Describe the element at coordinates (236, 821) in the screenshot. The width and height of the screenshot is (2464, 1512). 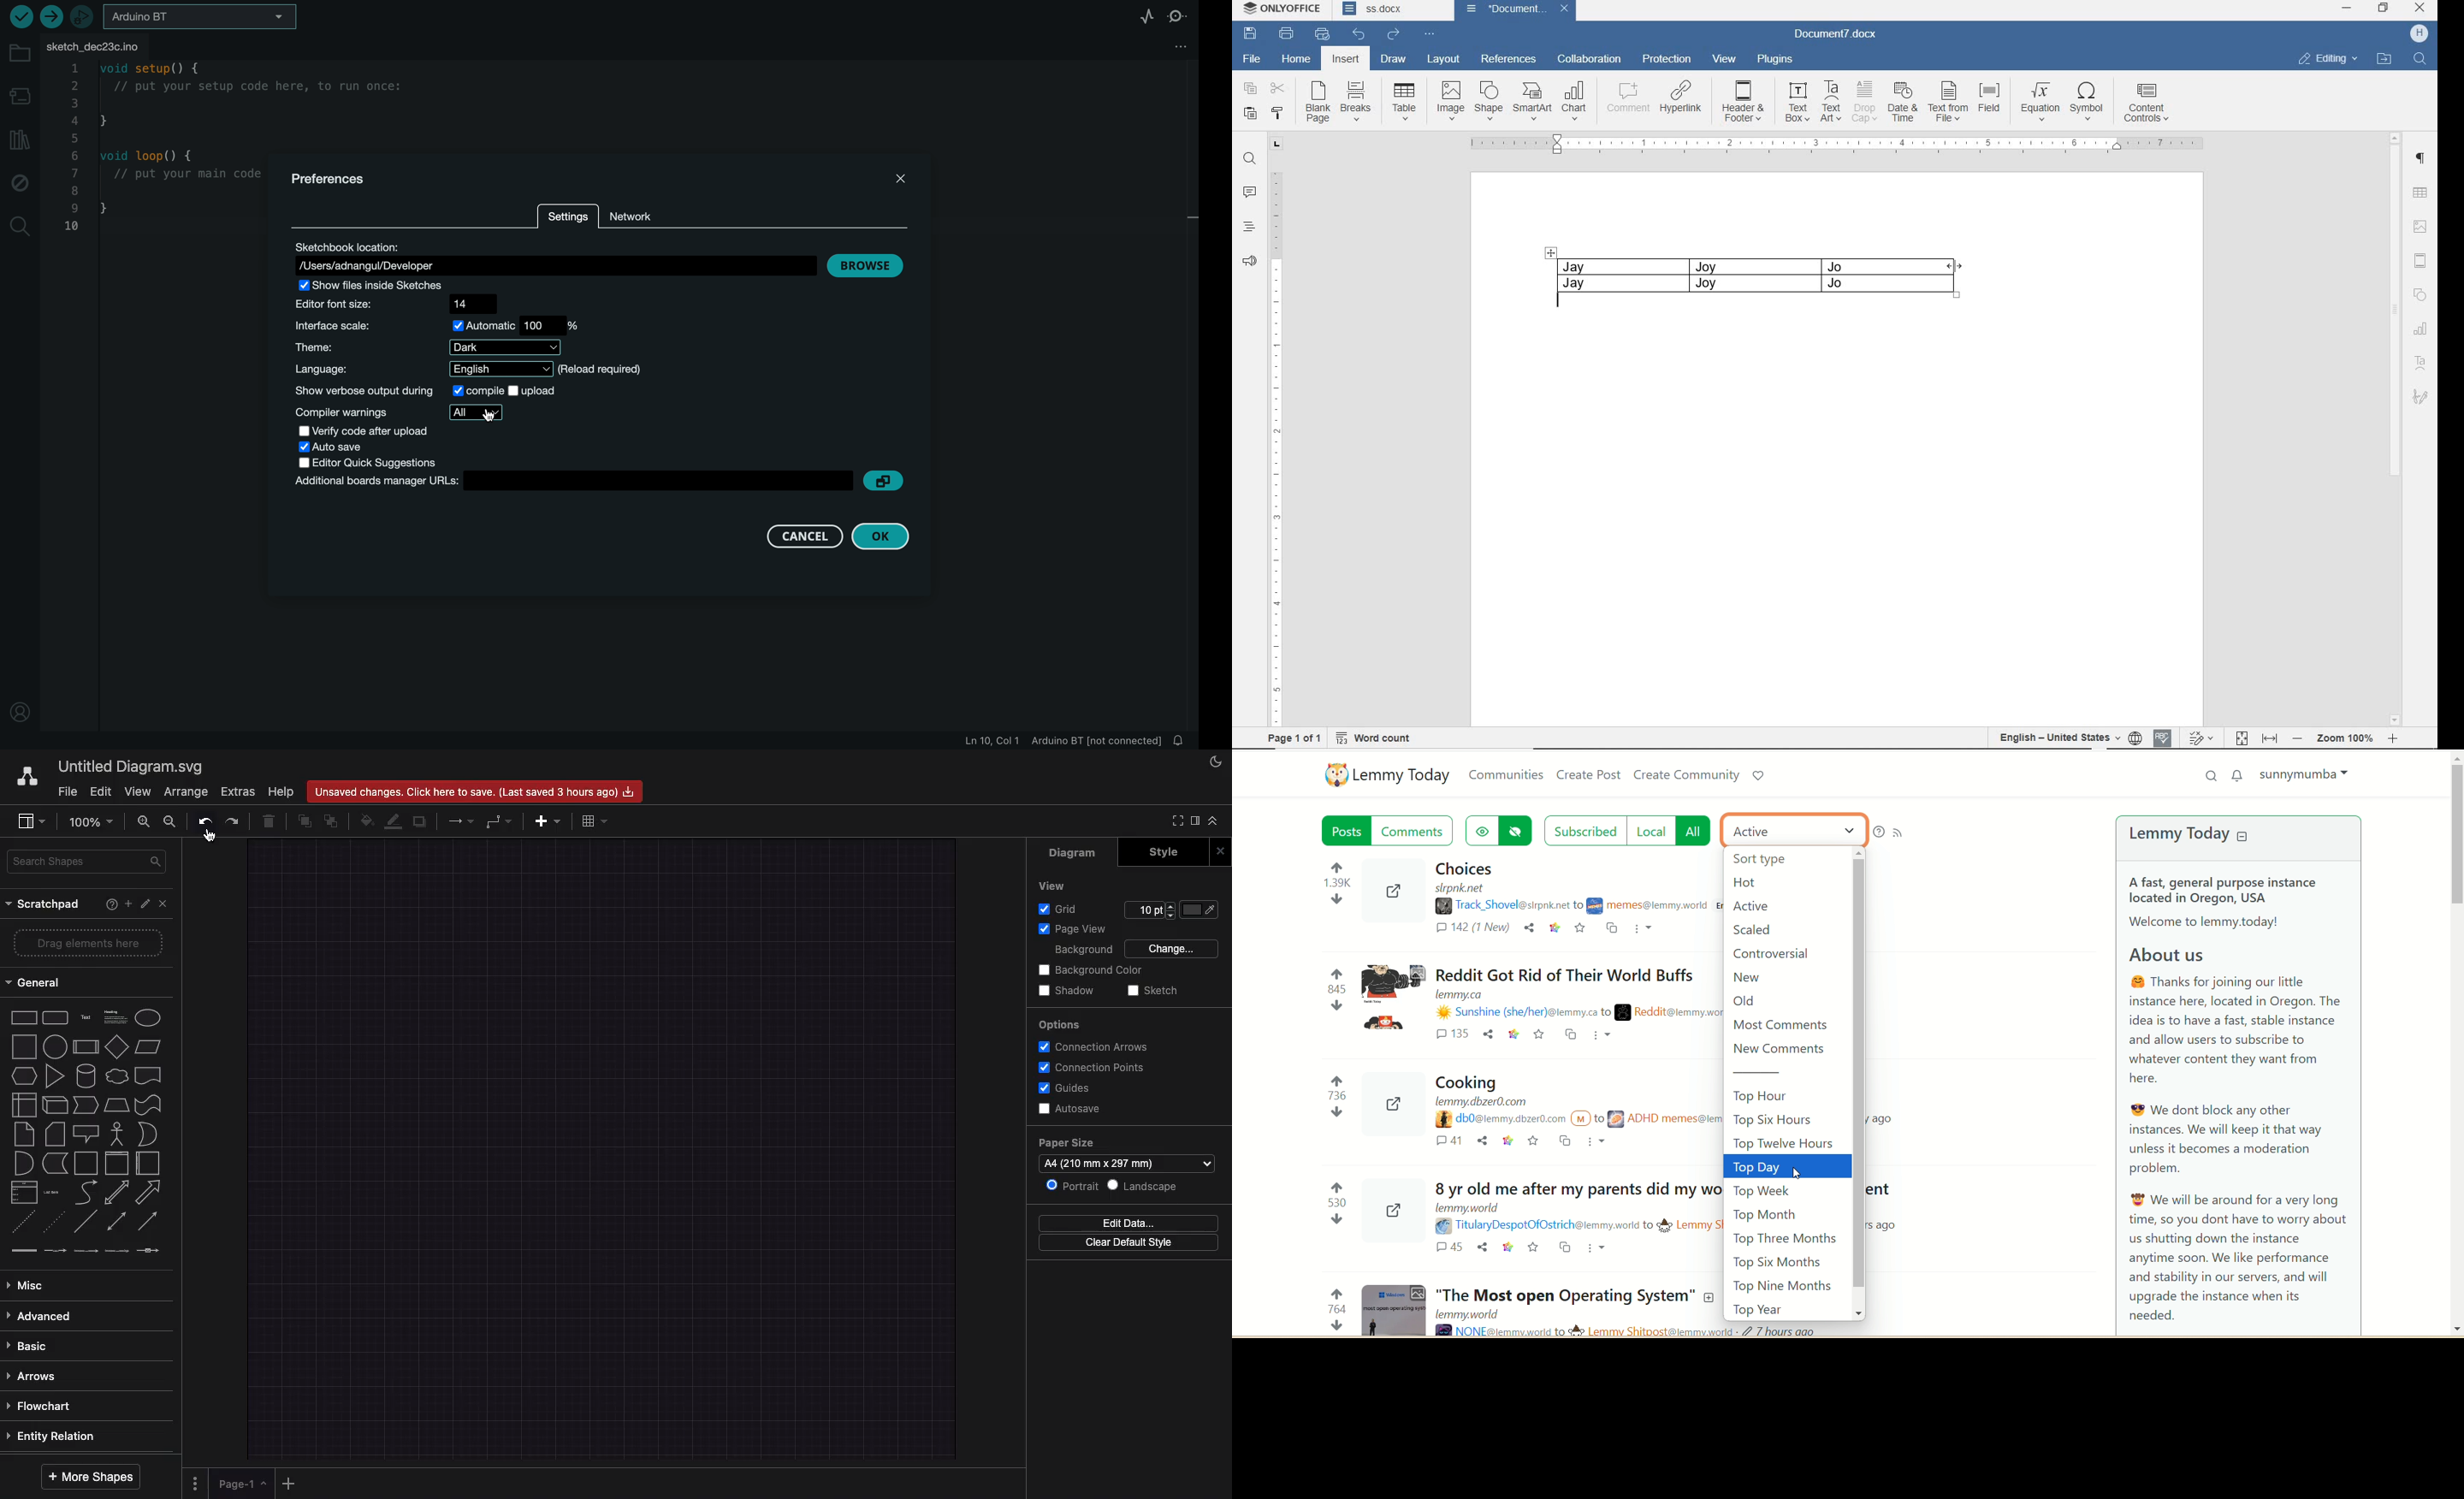
I see `Redo` at that location.